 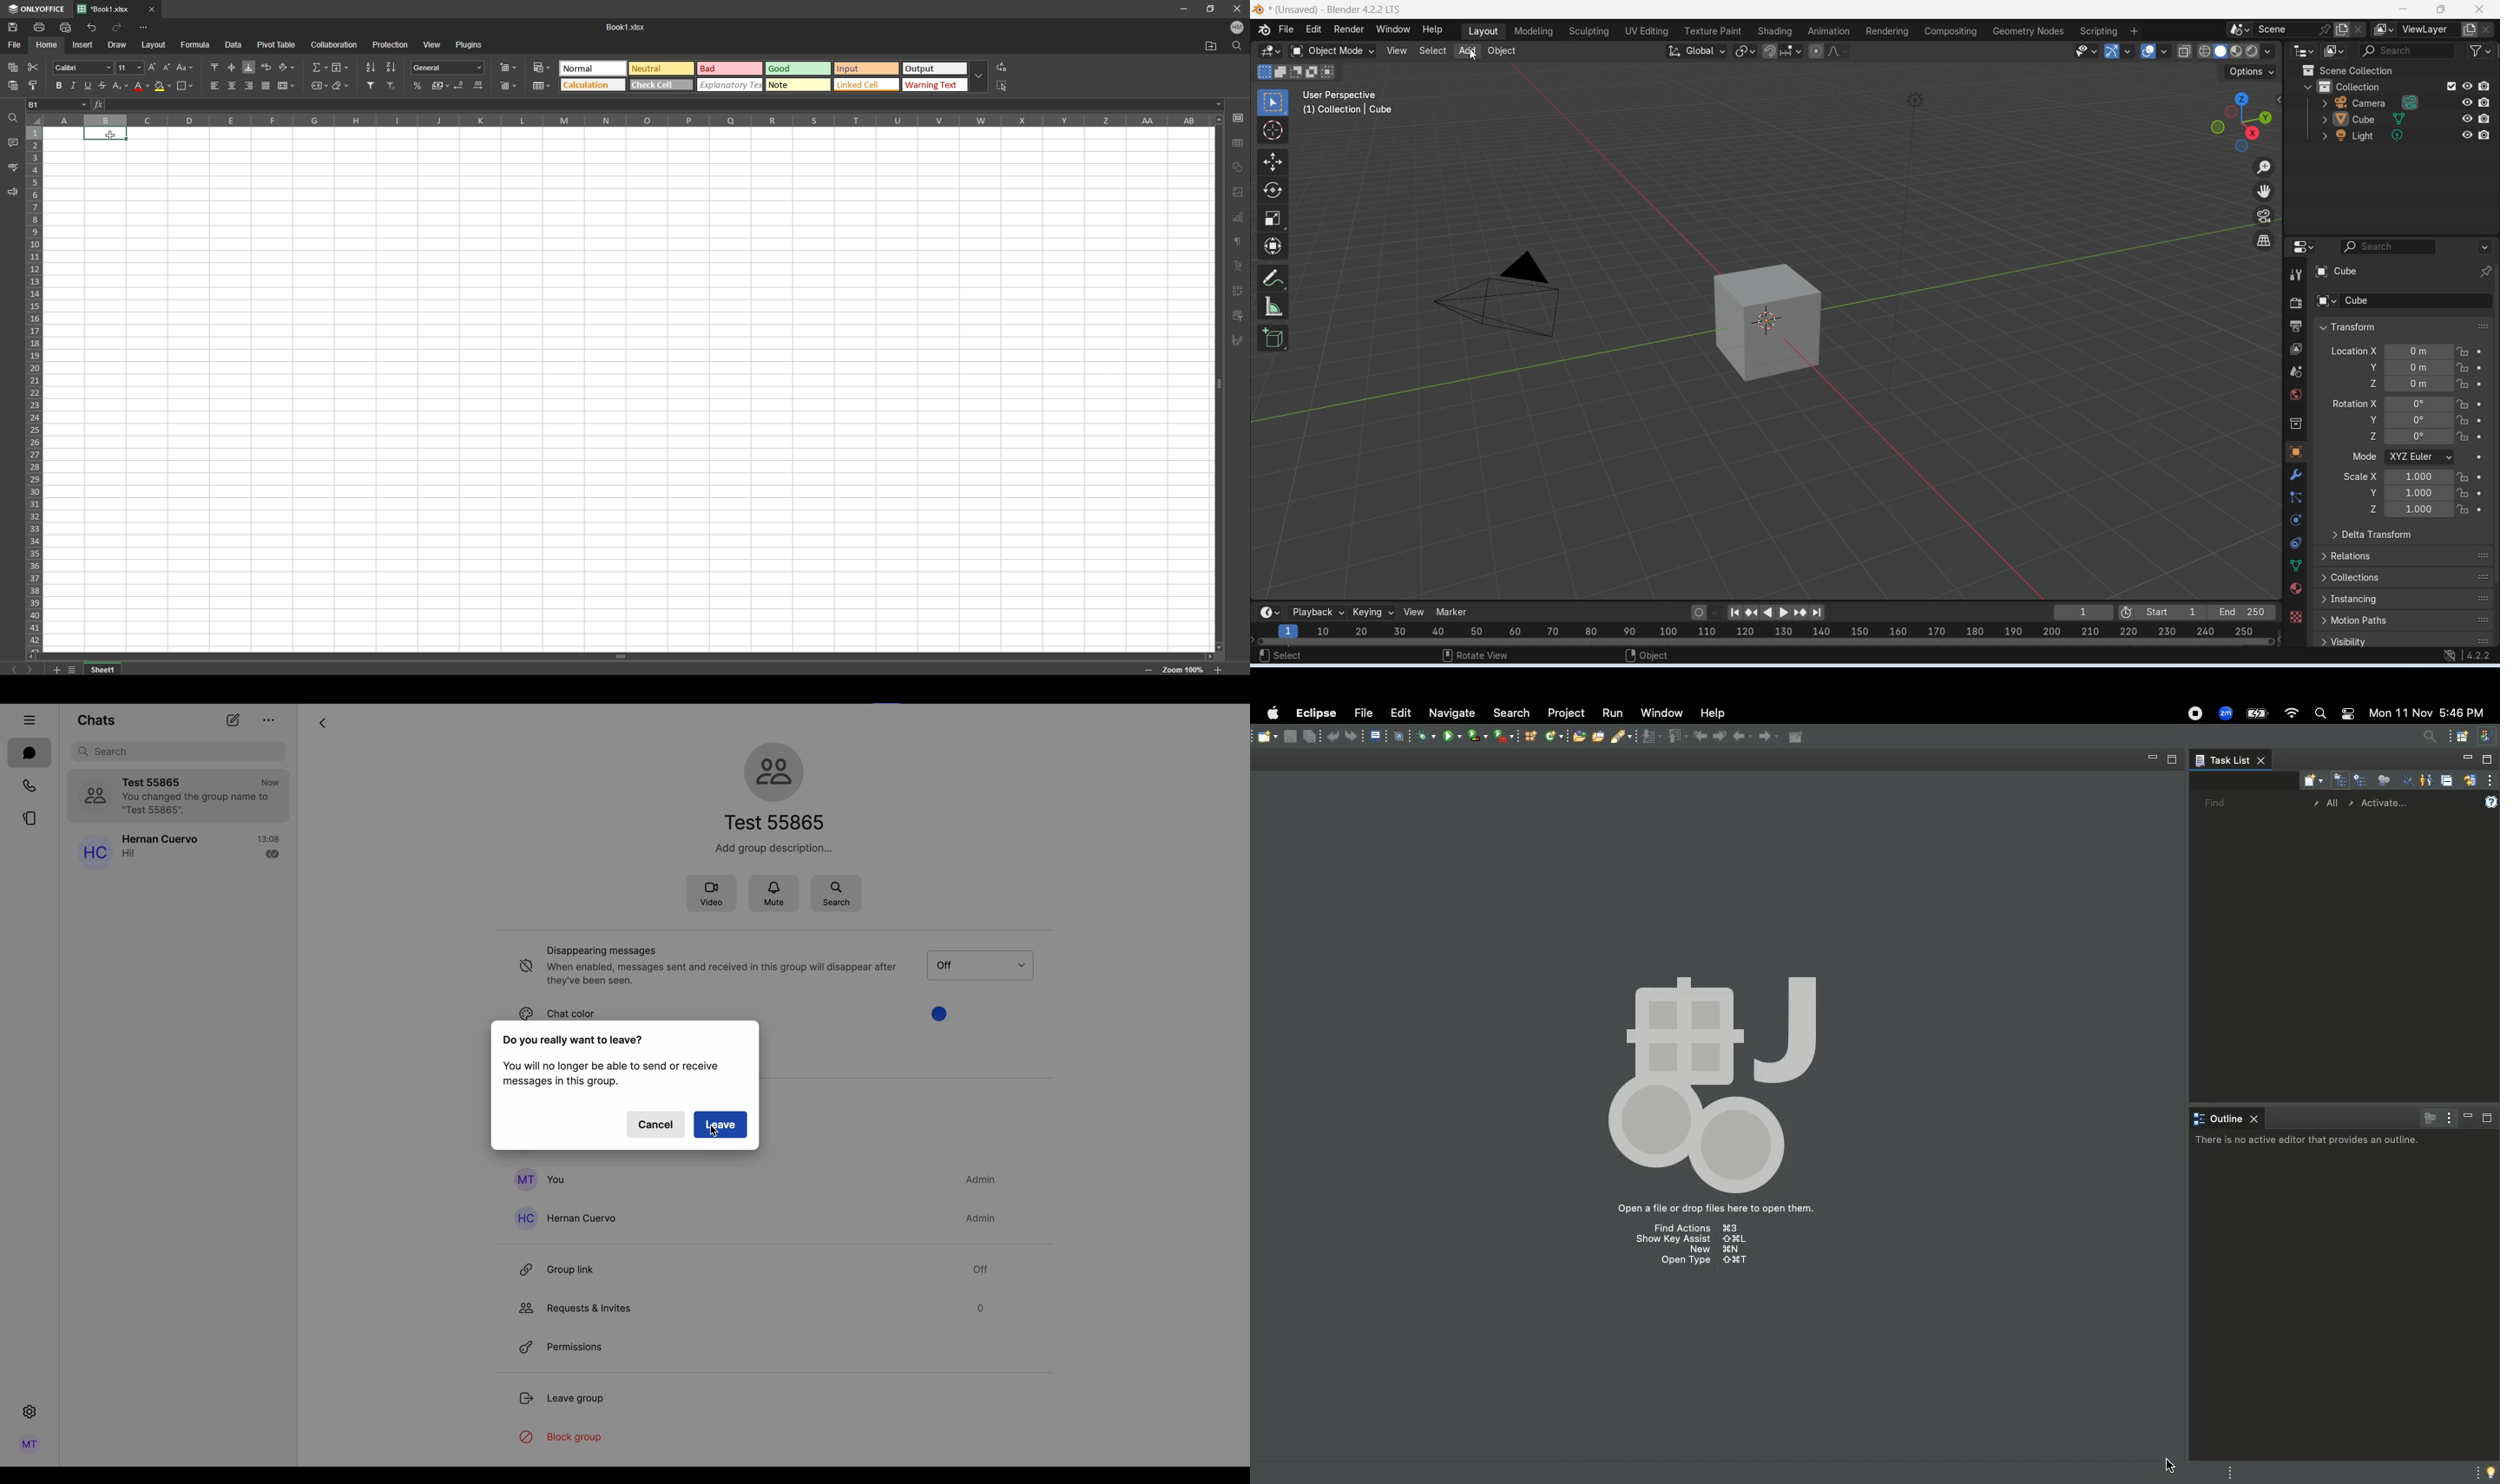 I want to click on jump to keyframe, so click(x=1753, y=615).